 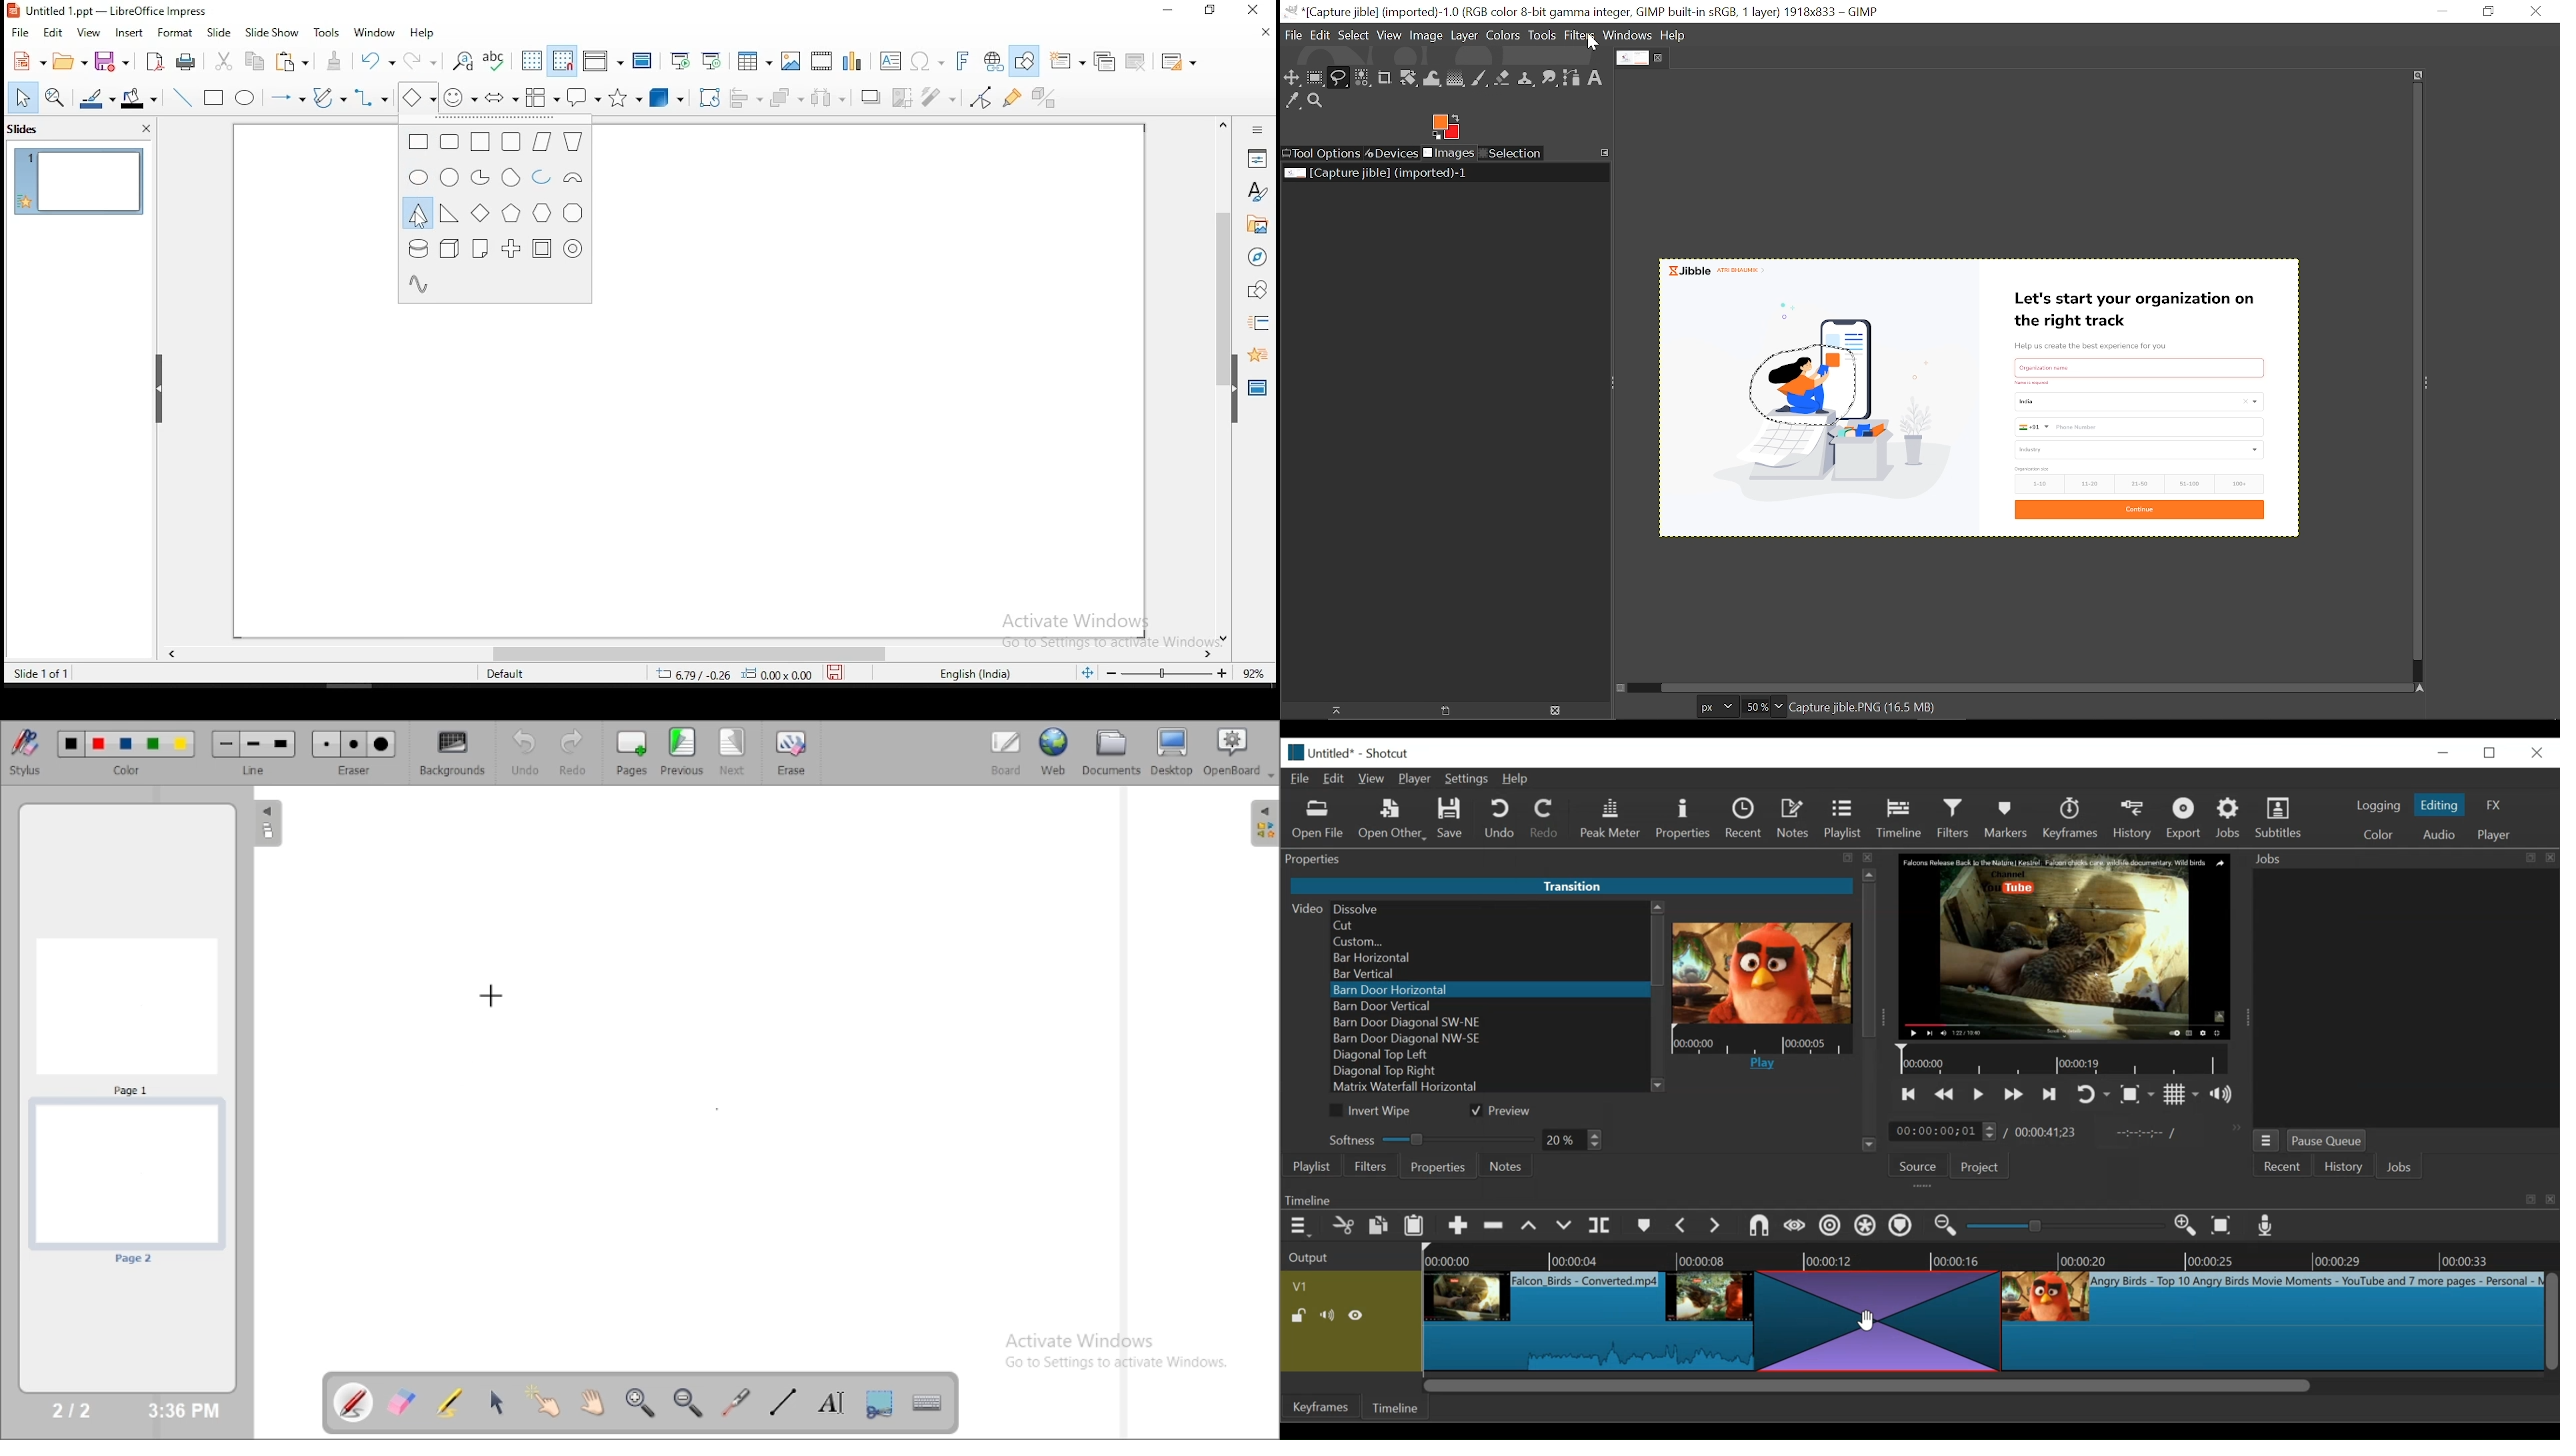 I want to click on insert audio and video, so click(x=821, y=59).